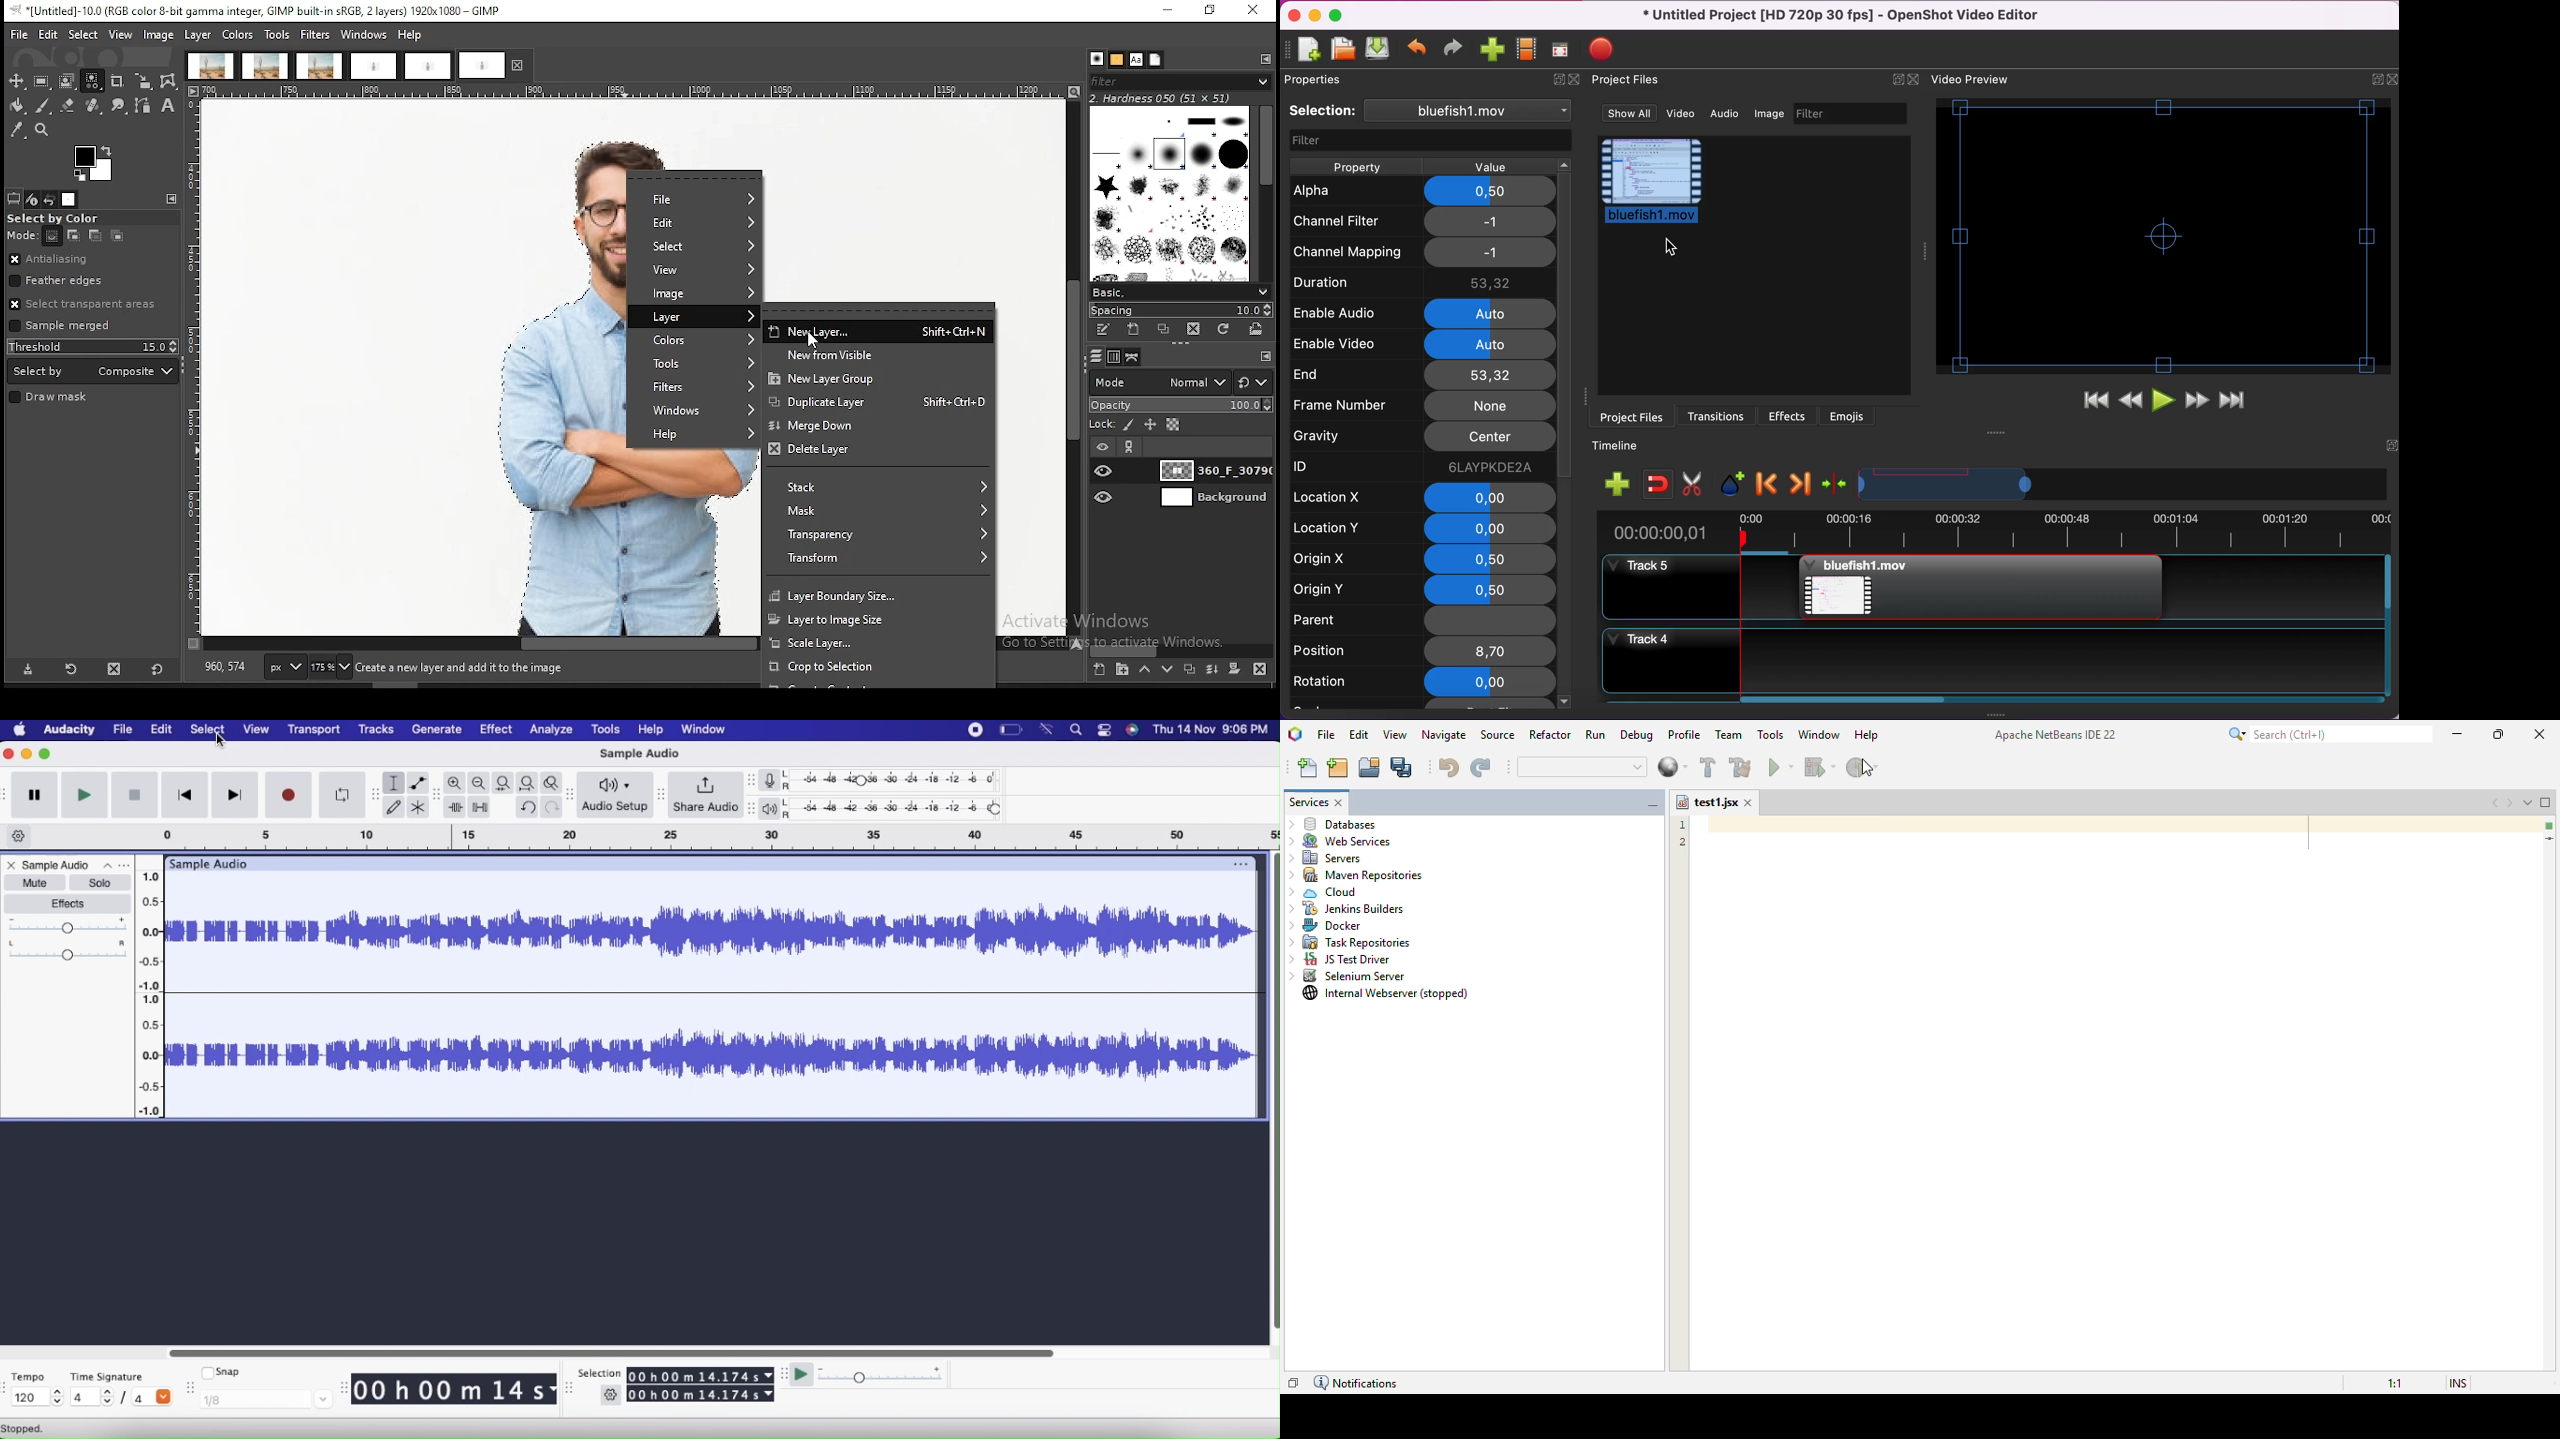 The image size is (2576, 1456). What do you see at coordinates (1356, 284) in the screenshot?
I see `duration` at bounding box center [1356, 284].